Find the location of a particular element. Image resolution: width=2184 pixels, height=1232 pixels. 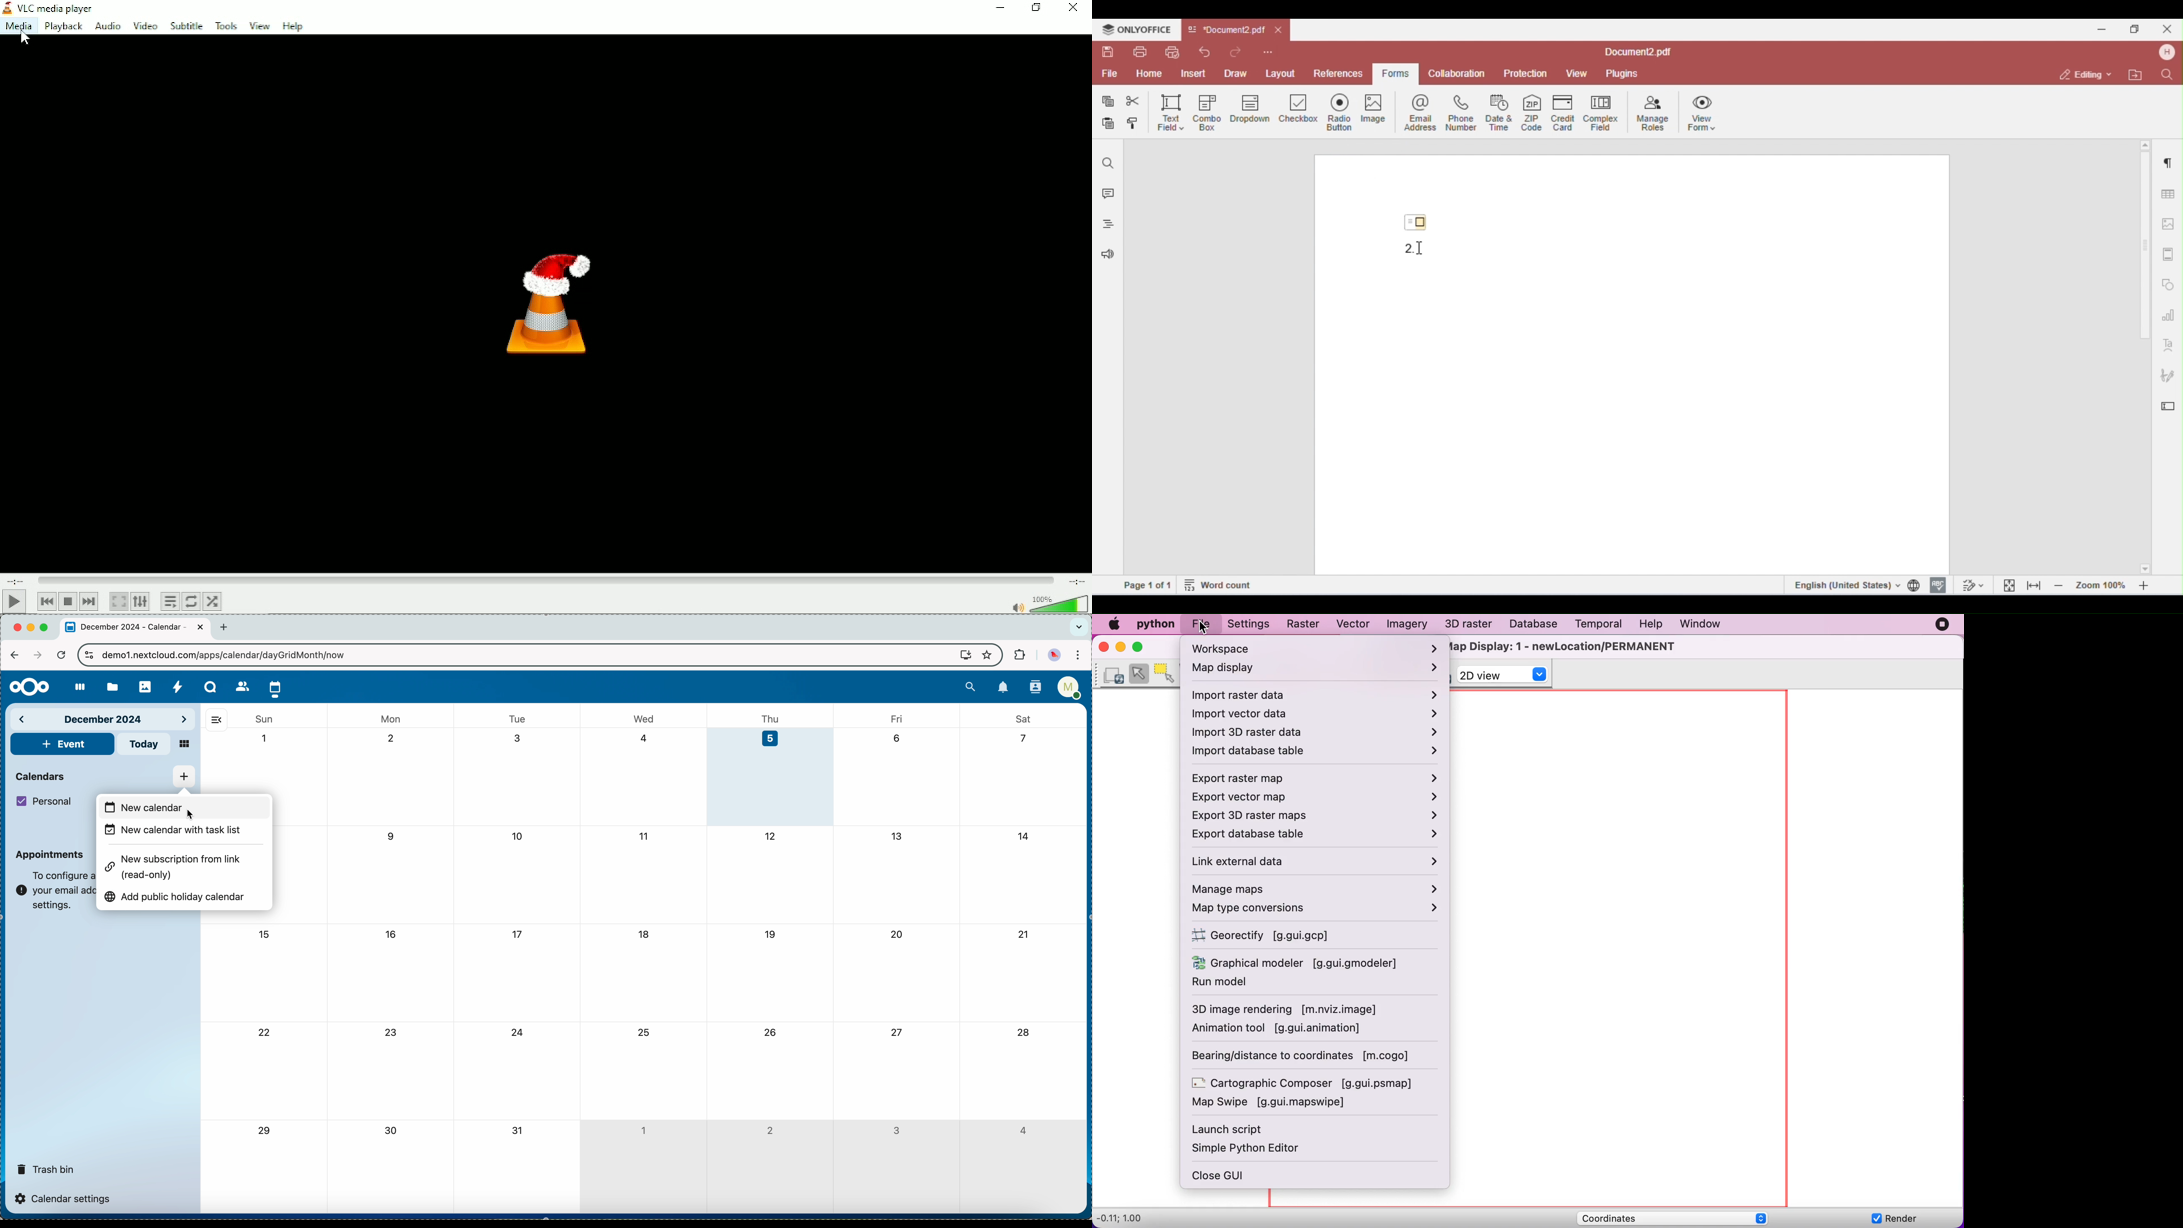

9 is located at coordinates (392, 836).